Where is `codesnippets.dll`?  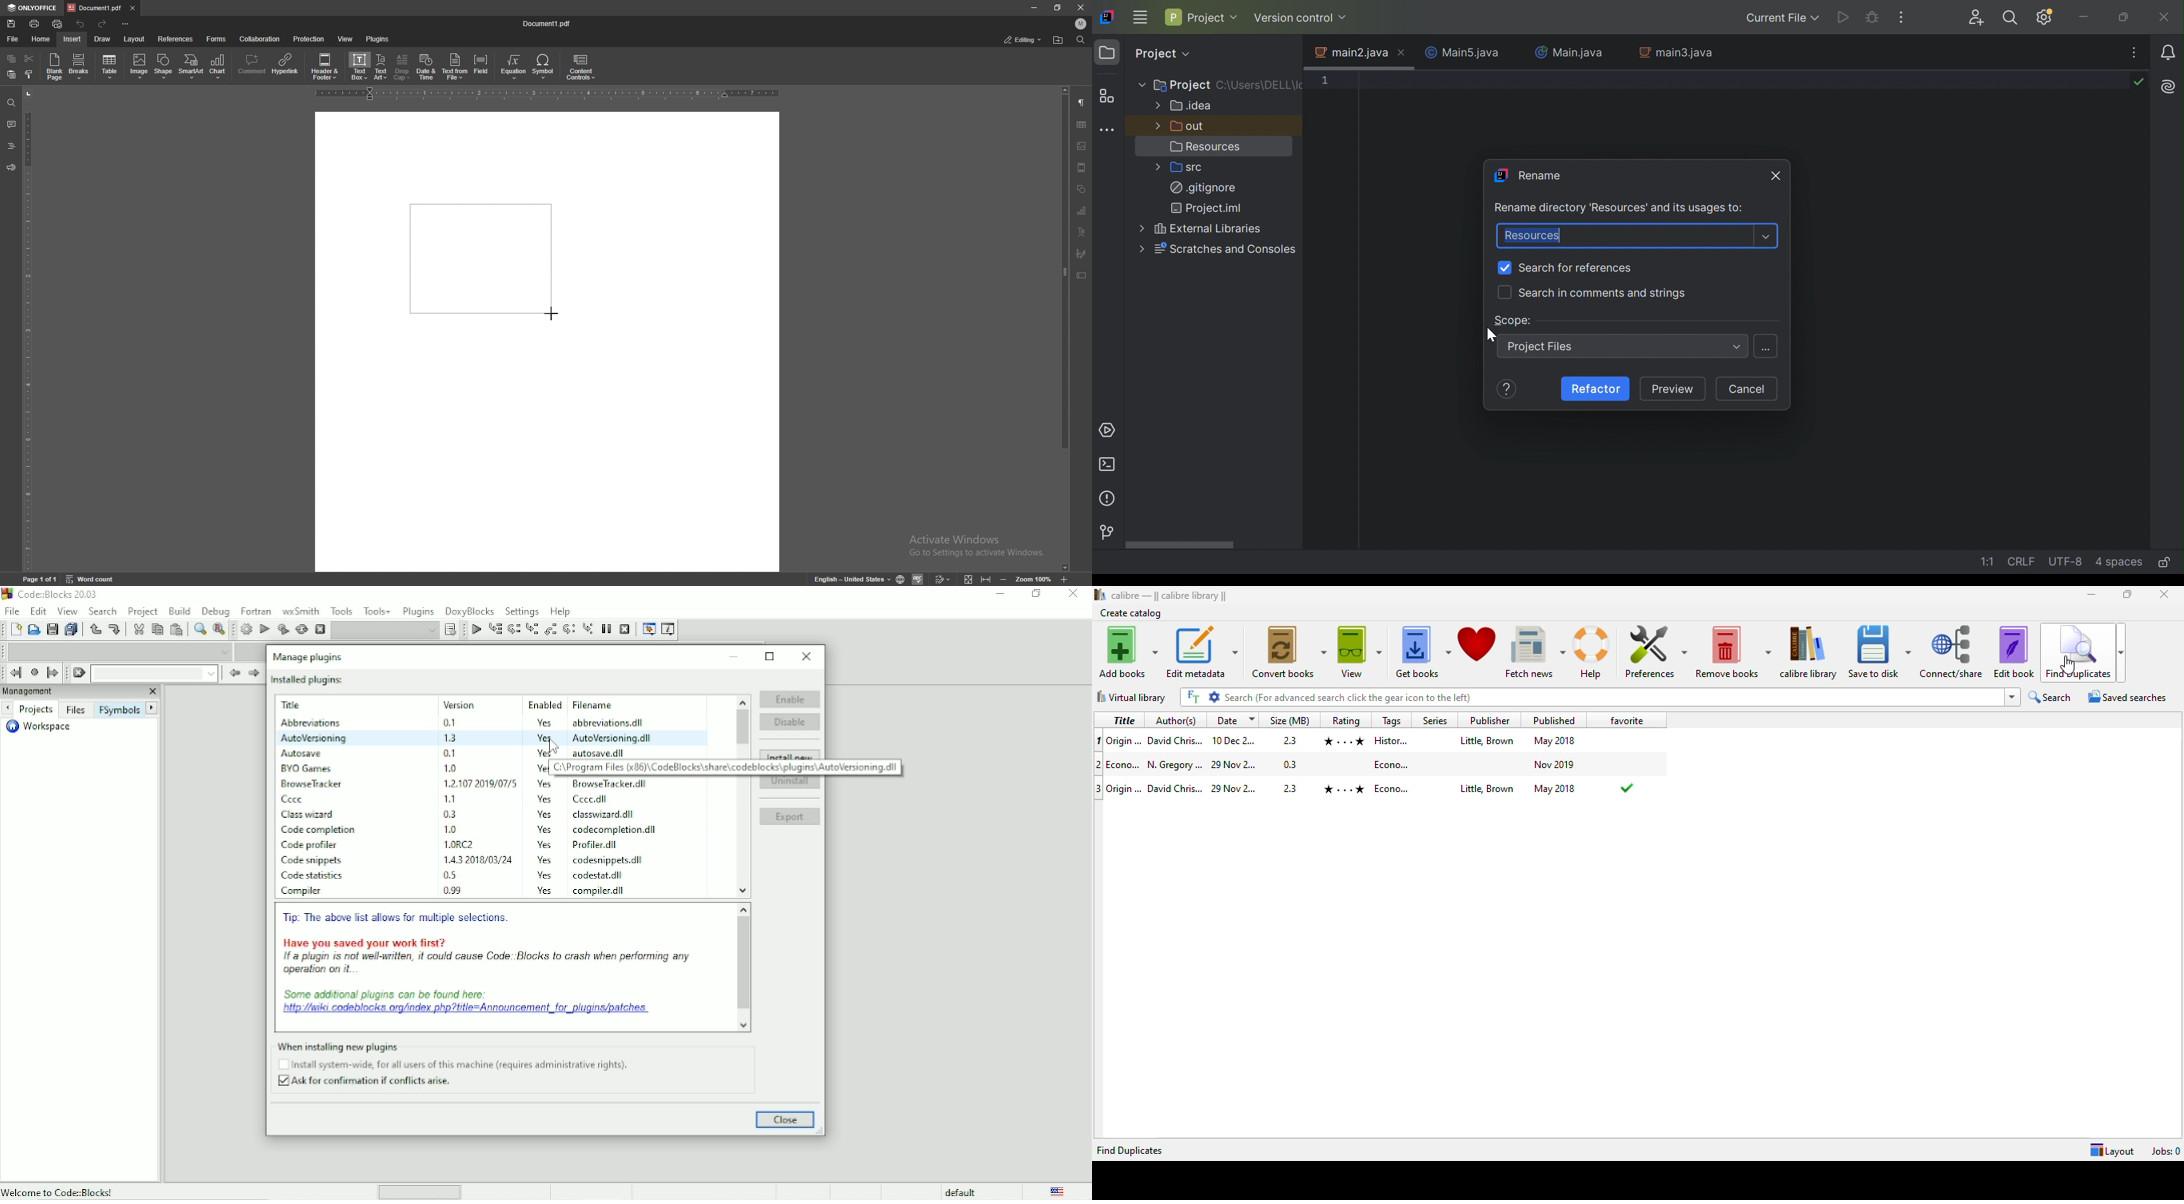 codesnippets.dll is located at coordinates (606, 860).